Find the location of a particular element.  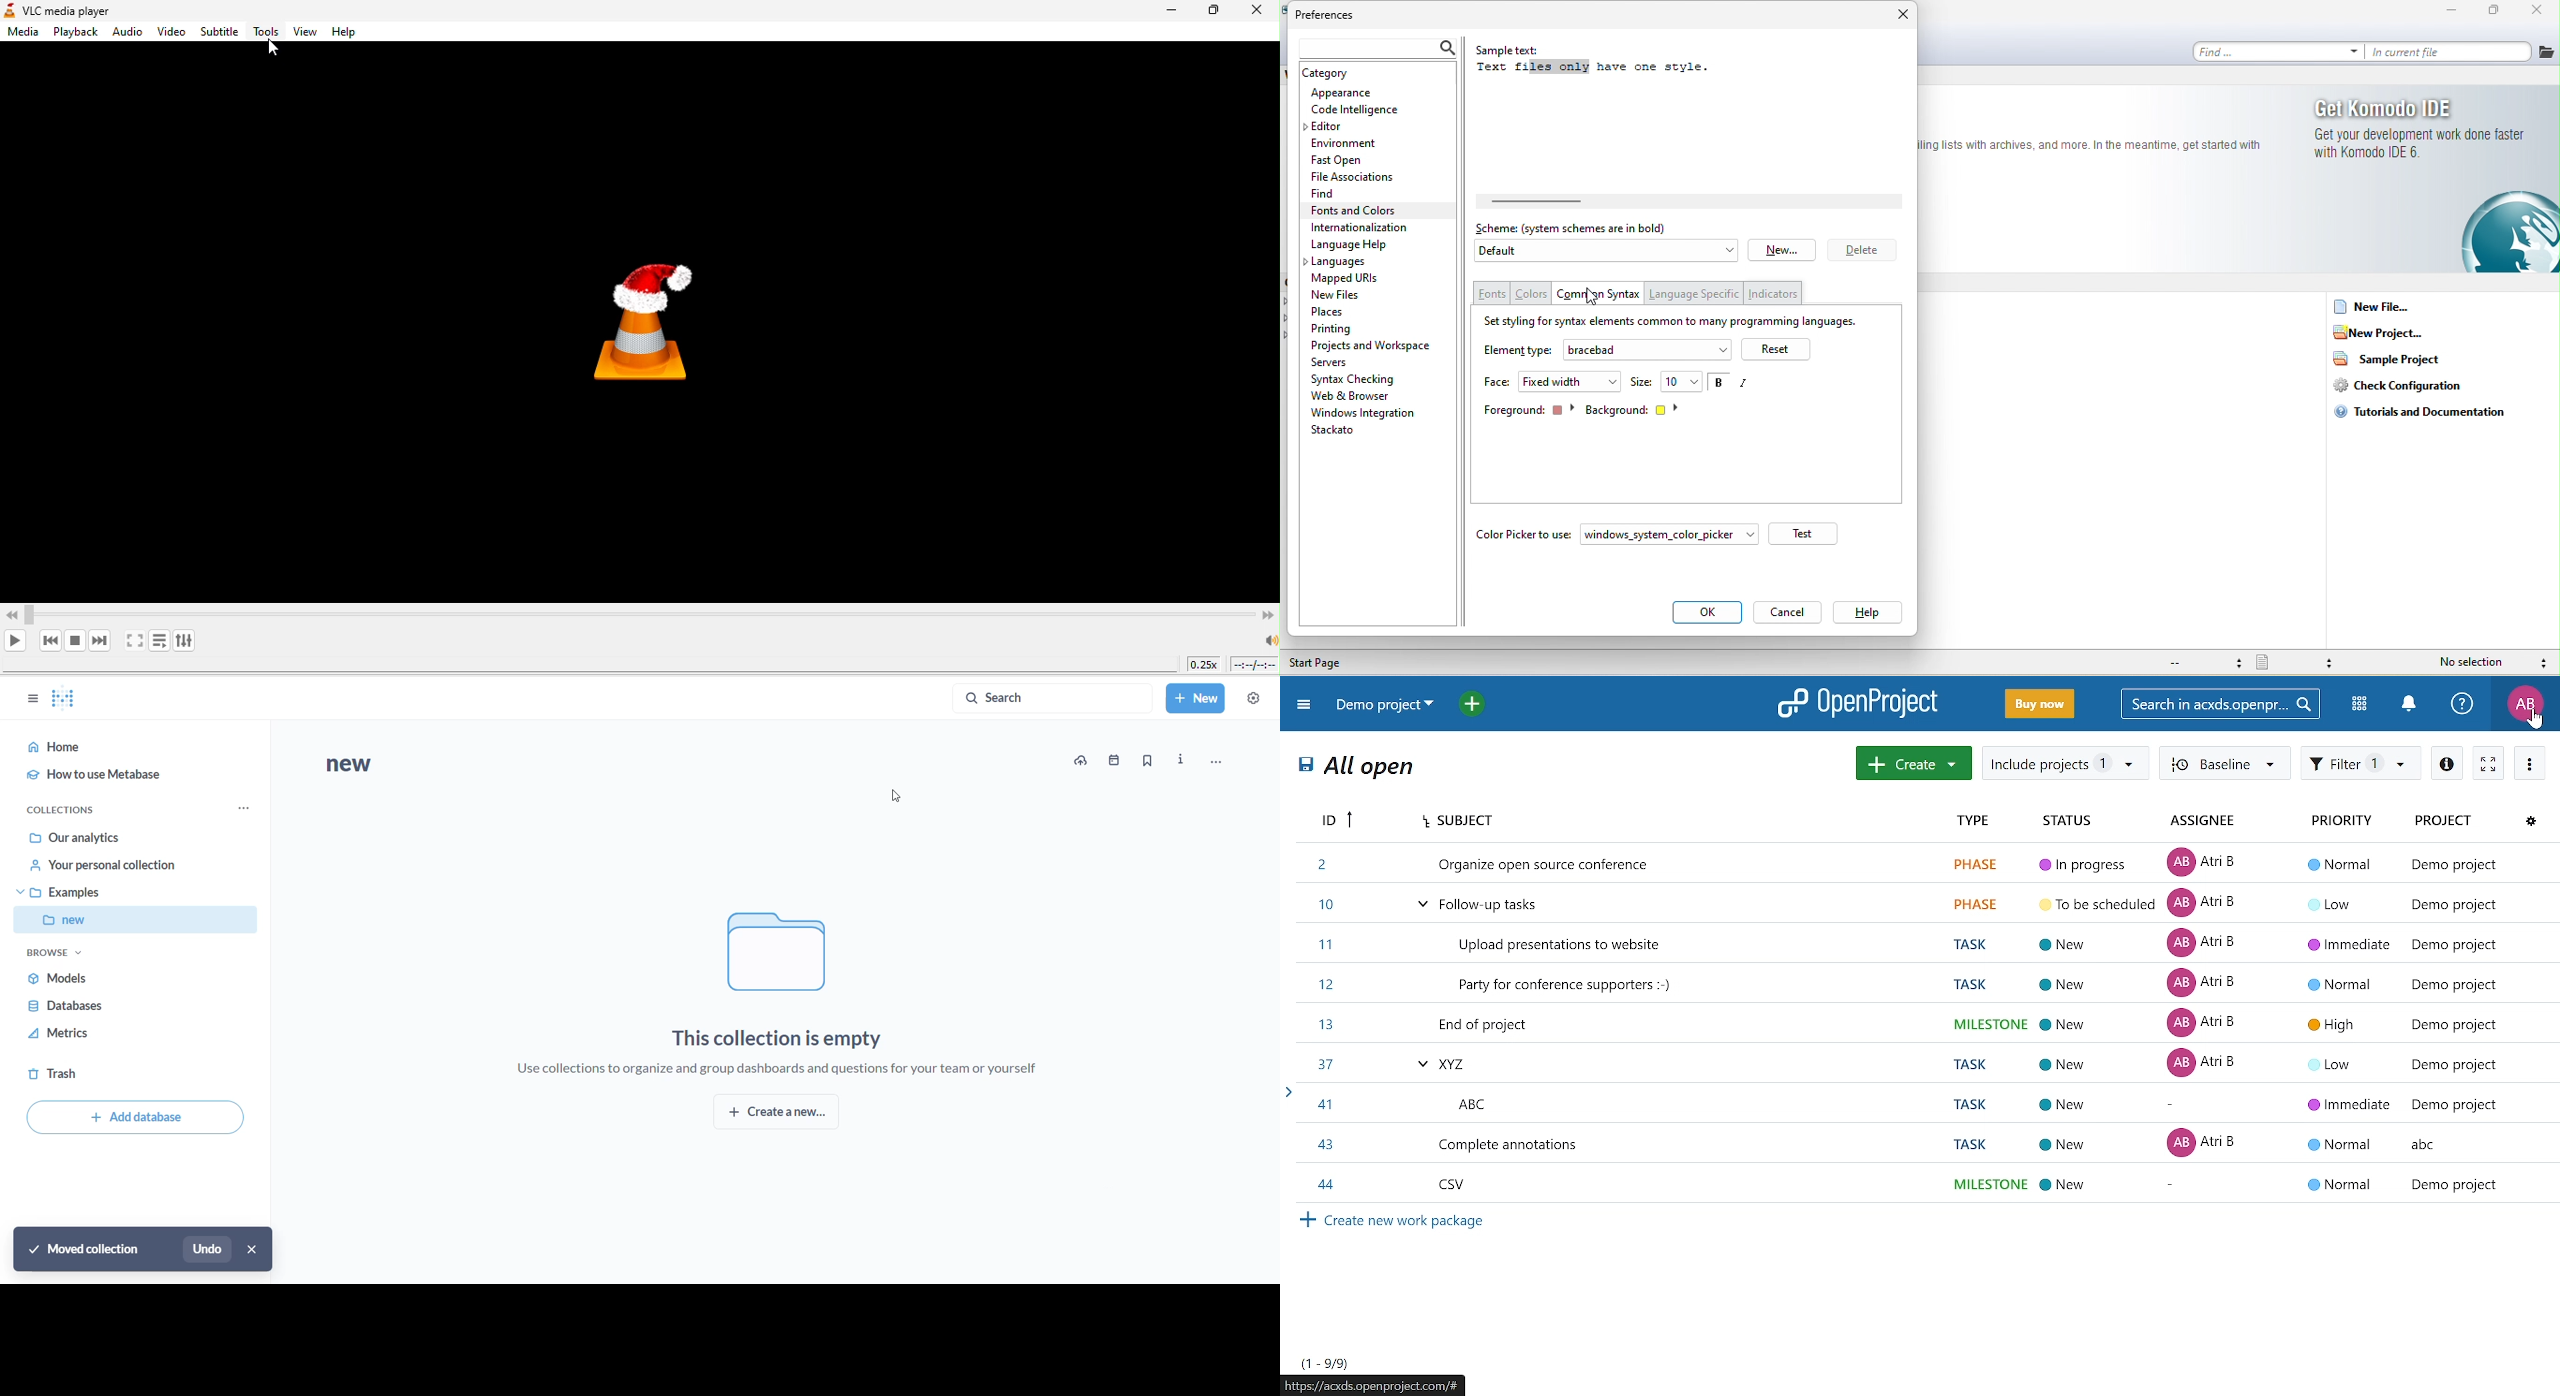

cursor movement is located at coordinates (279, 50).